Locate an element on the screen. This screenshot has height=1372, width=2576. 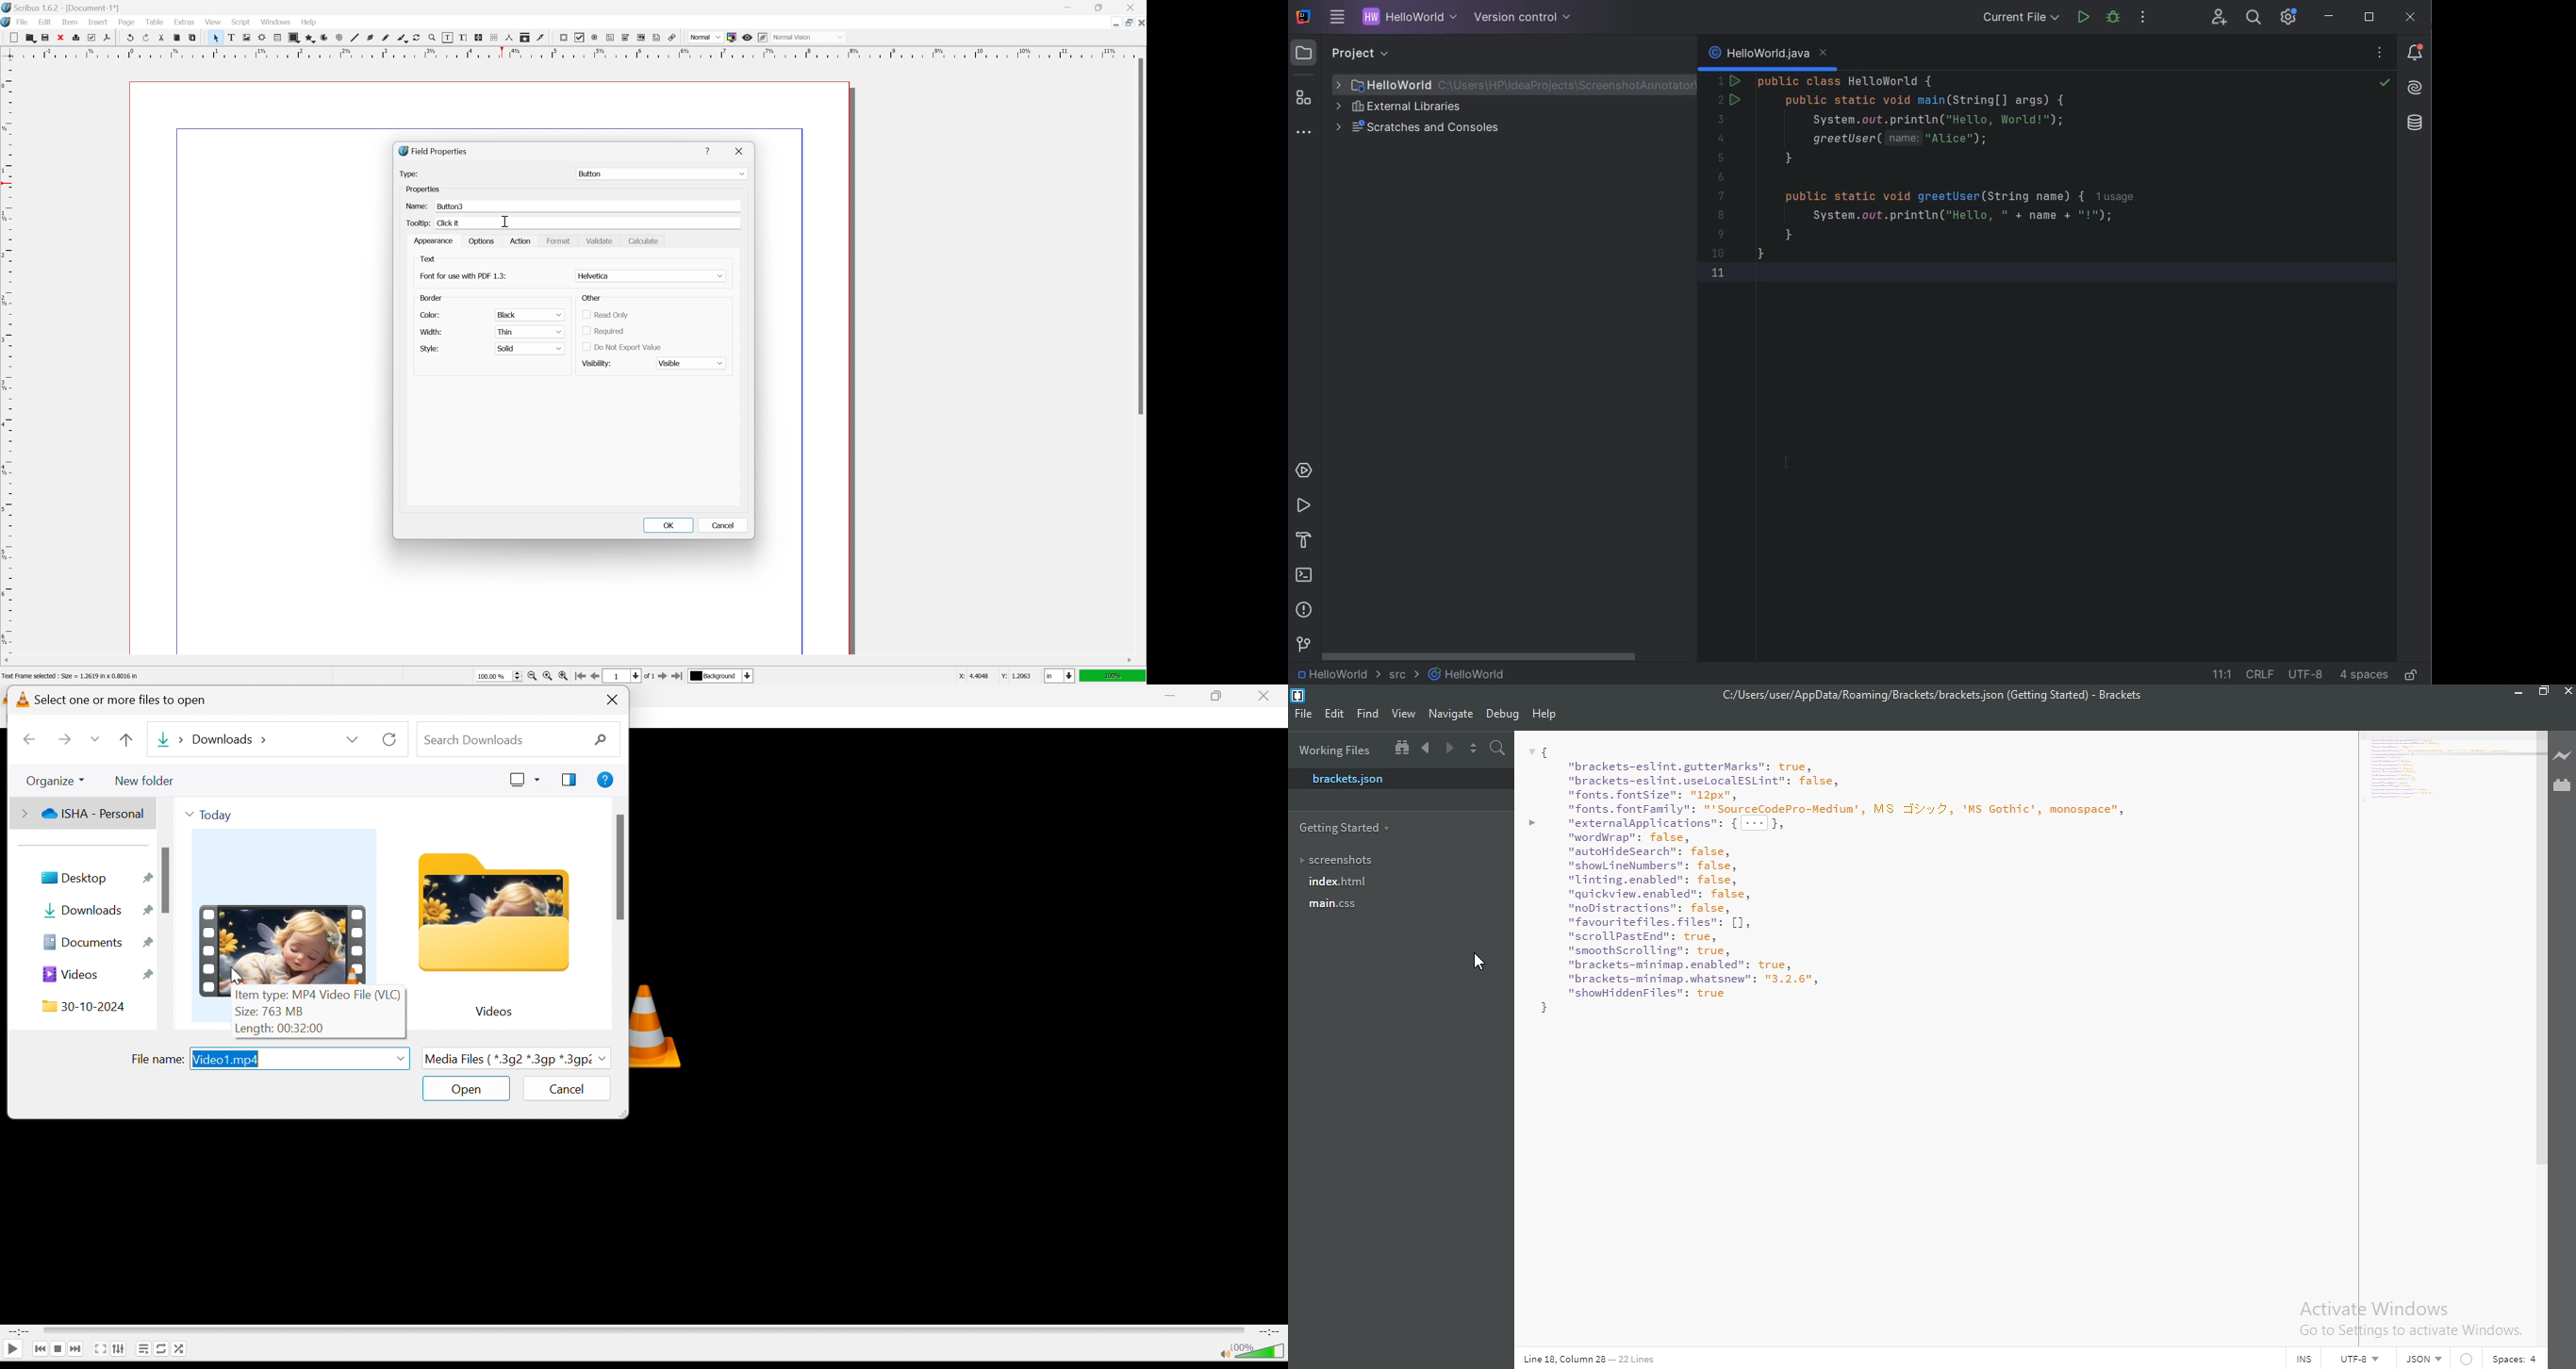
Visible is located at coordinates (692, 362).